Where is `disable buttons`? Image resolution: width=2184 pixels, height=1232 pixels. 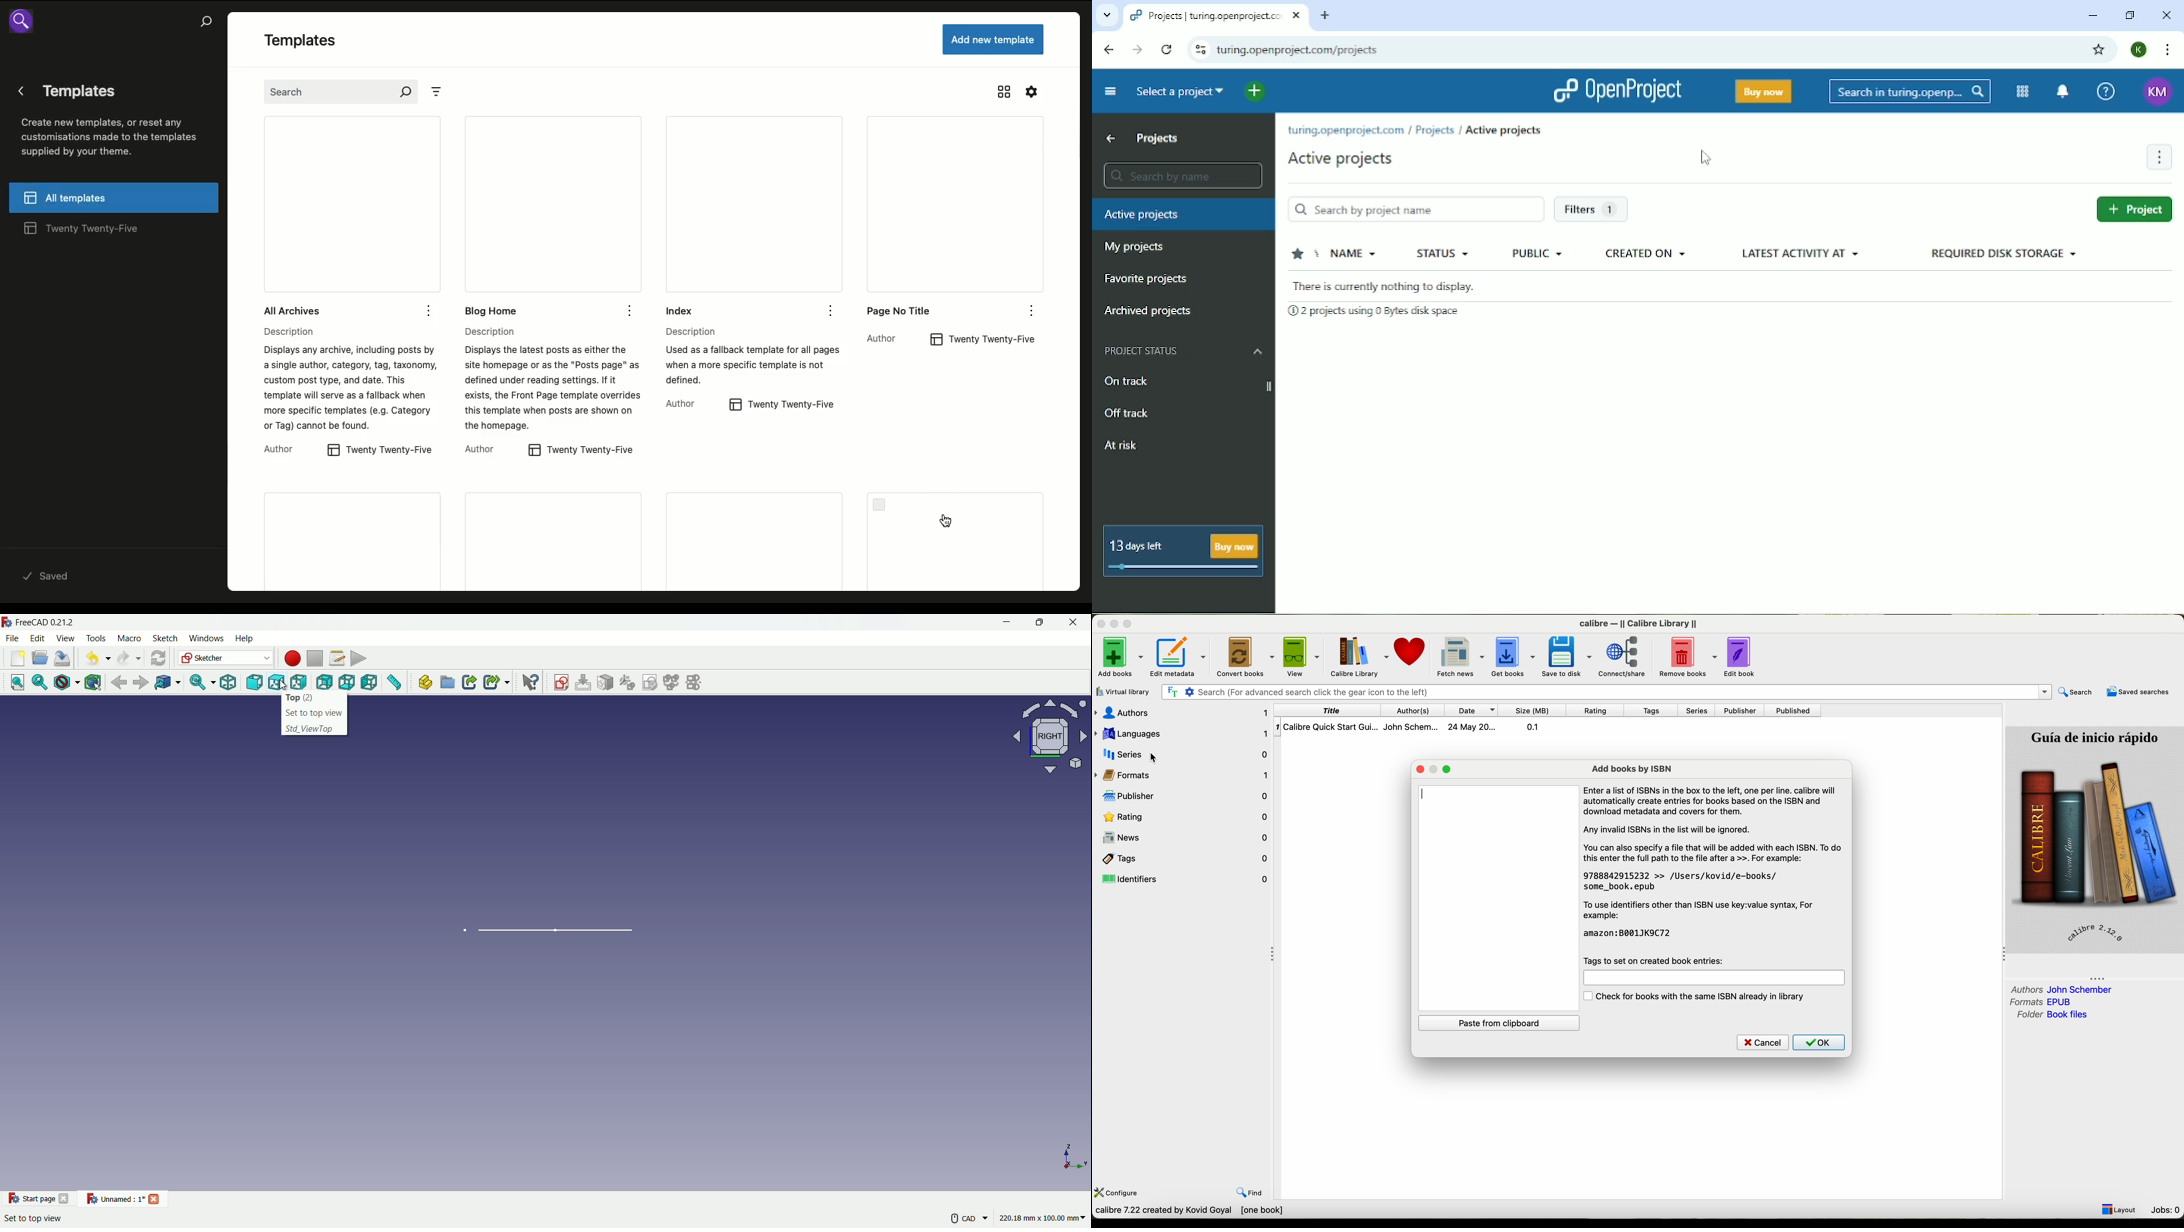
disable buttons is located at coordinates (1114, 623).